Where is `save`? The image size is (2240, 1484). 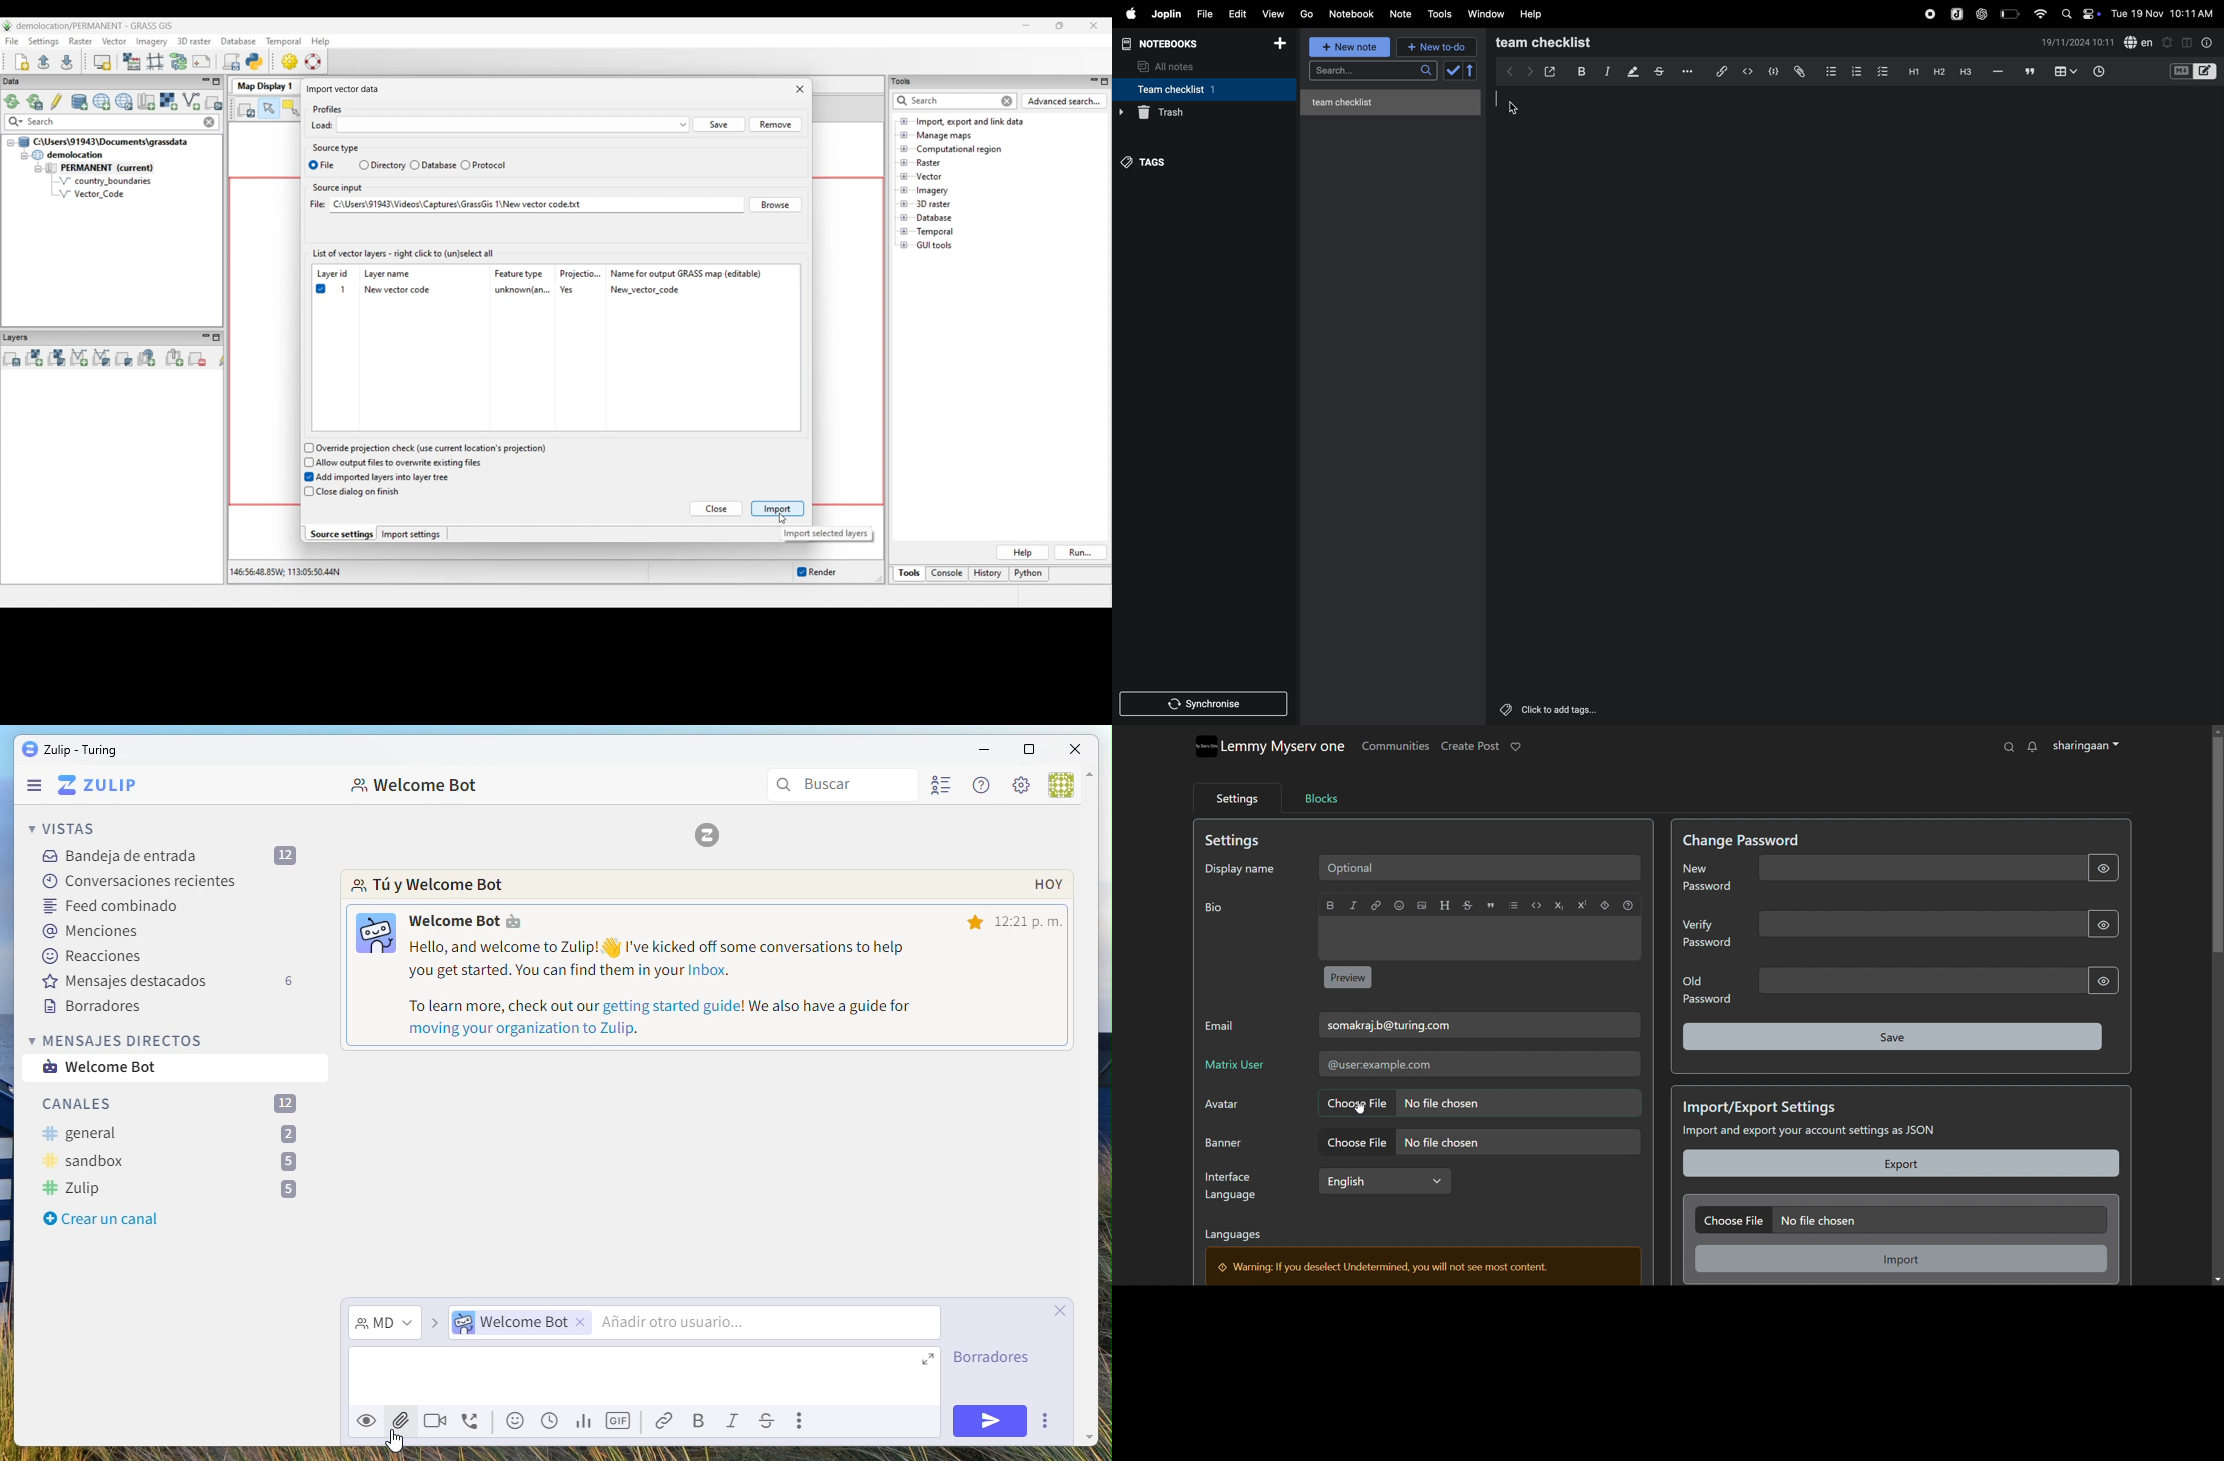 save is located at coordinates (1894, 1037).